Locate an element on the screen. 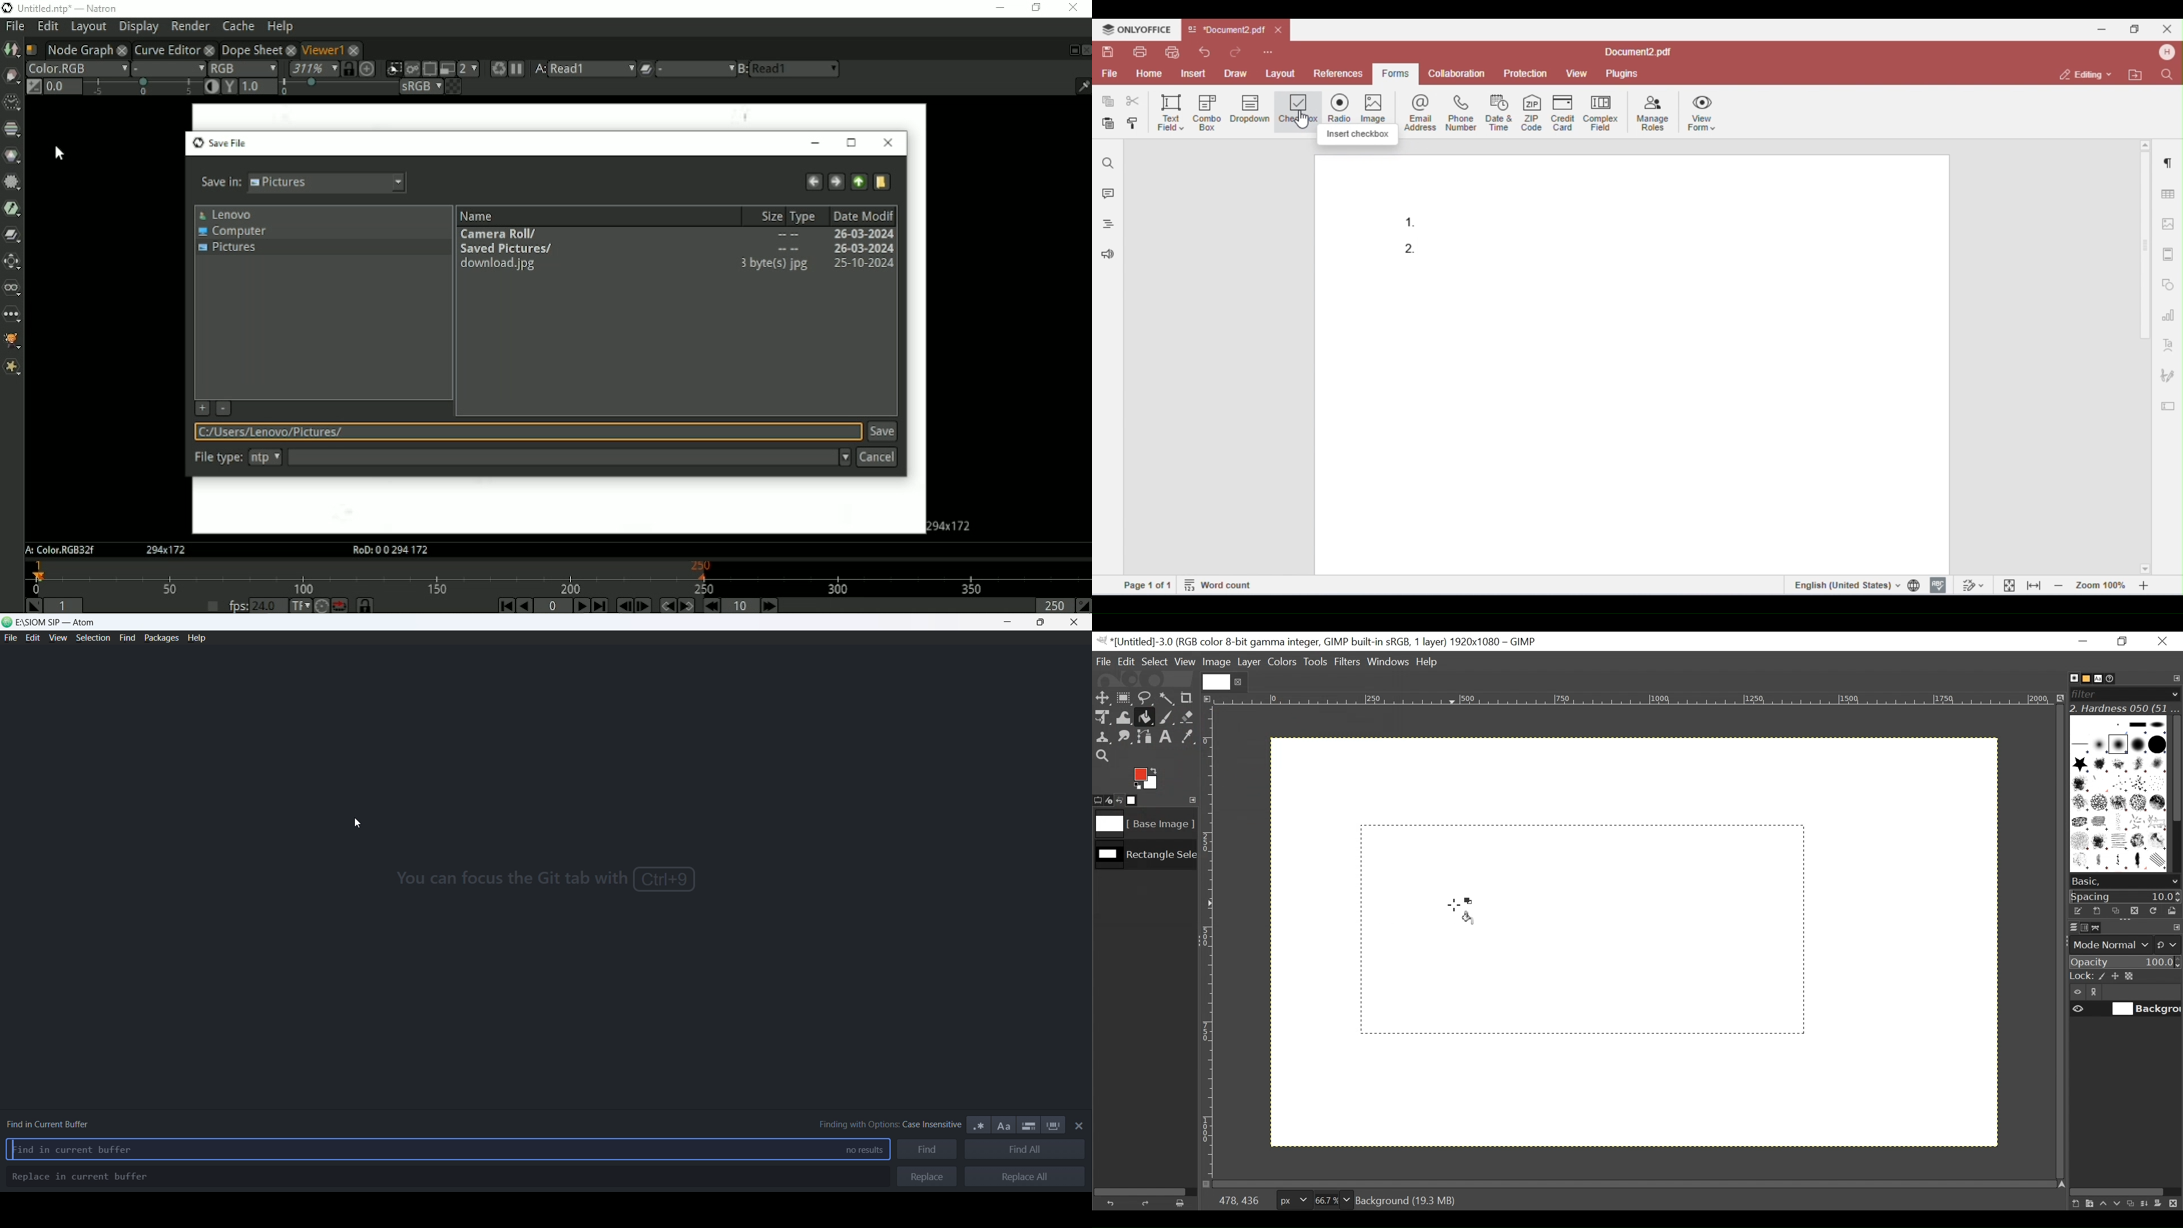 The width and height of the screenshot is (2184, 1232). 478, 436 is located at coordinates (1237, 1200).